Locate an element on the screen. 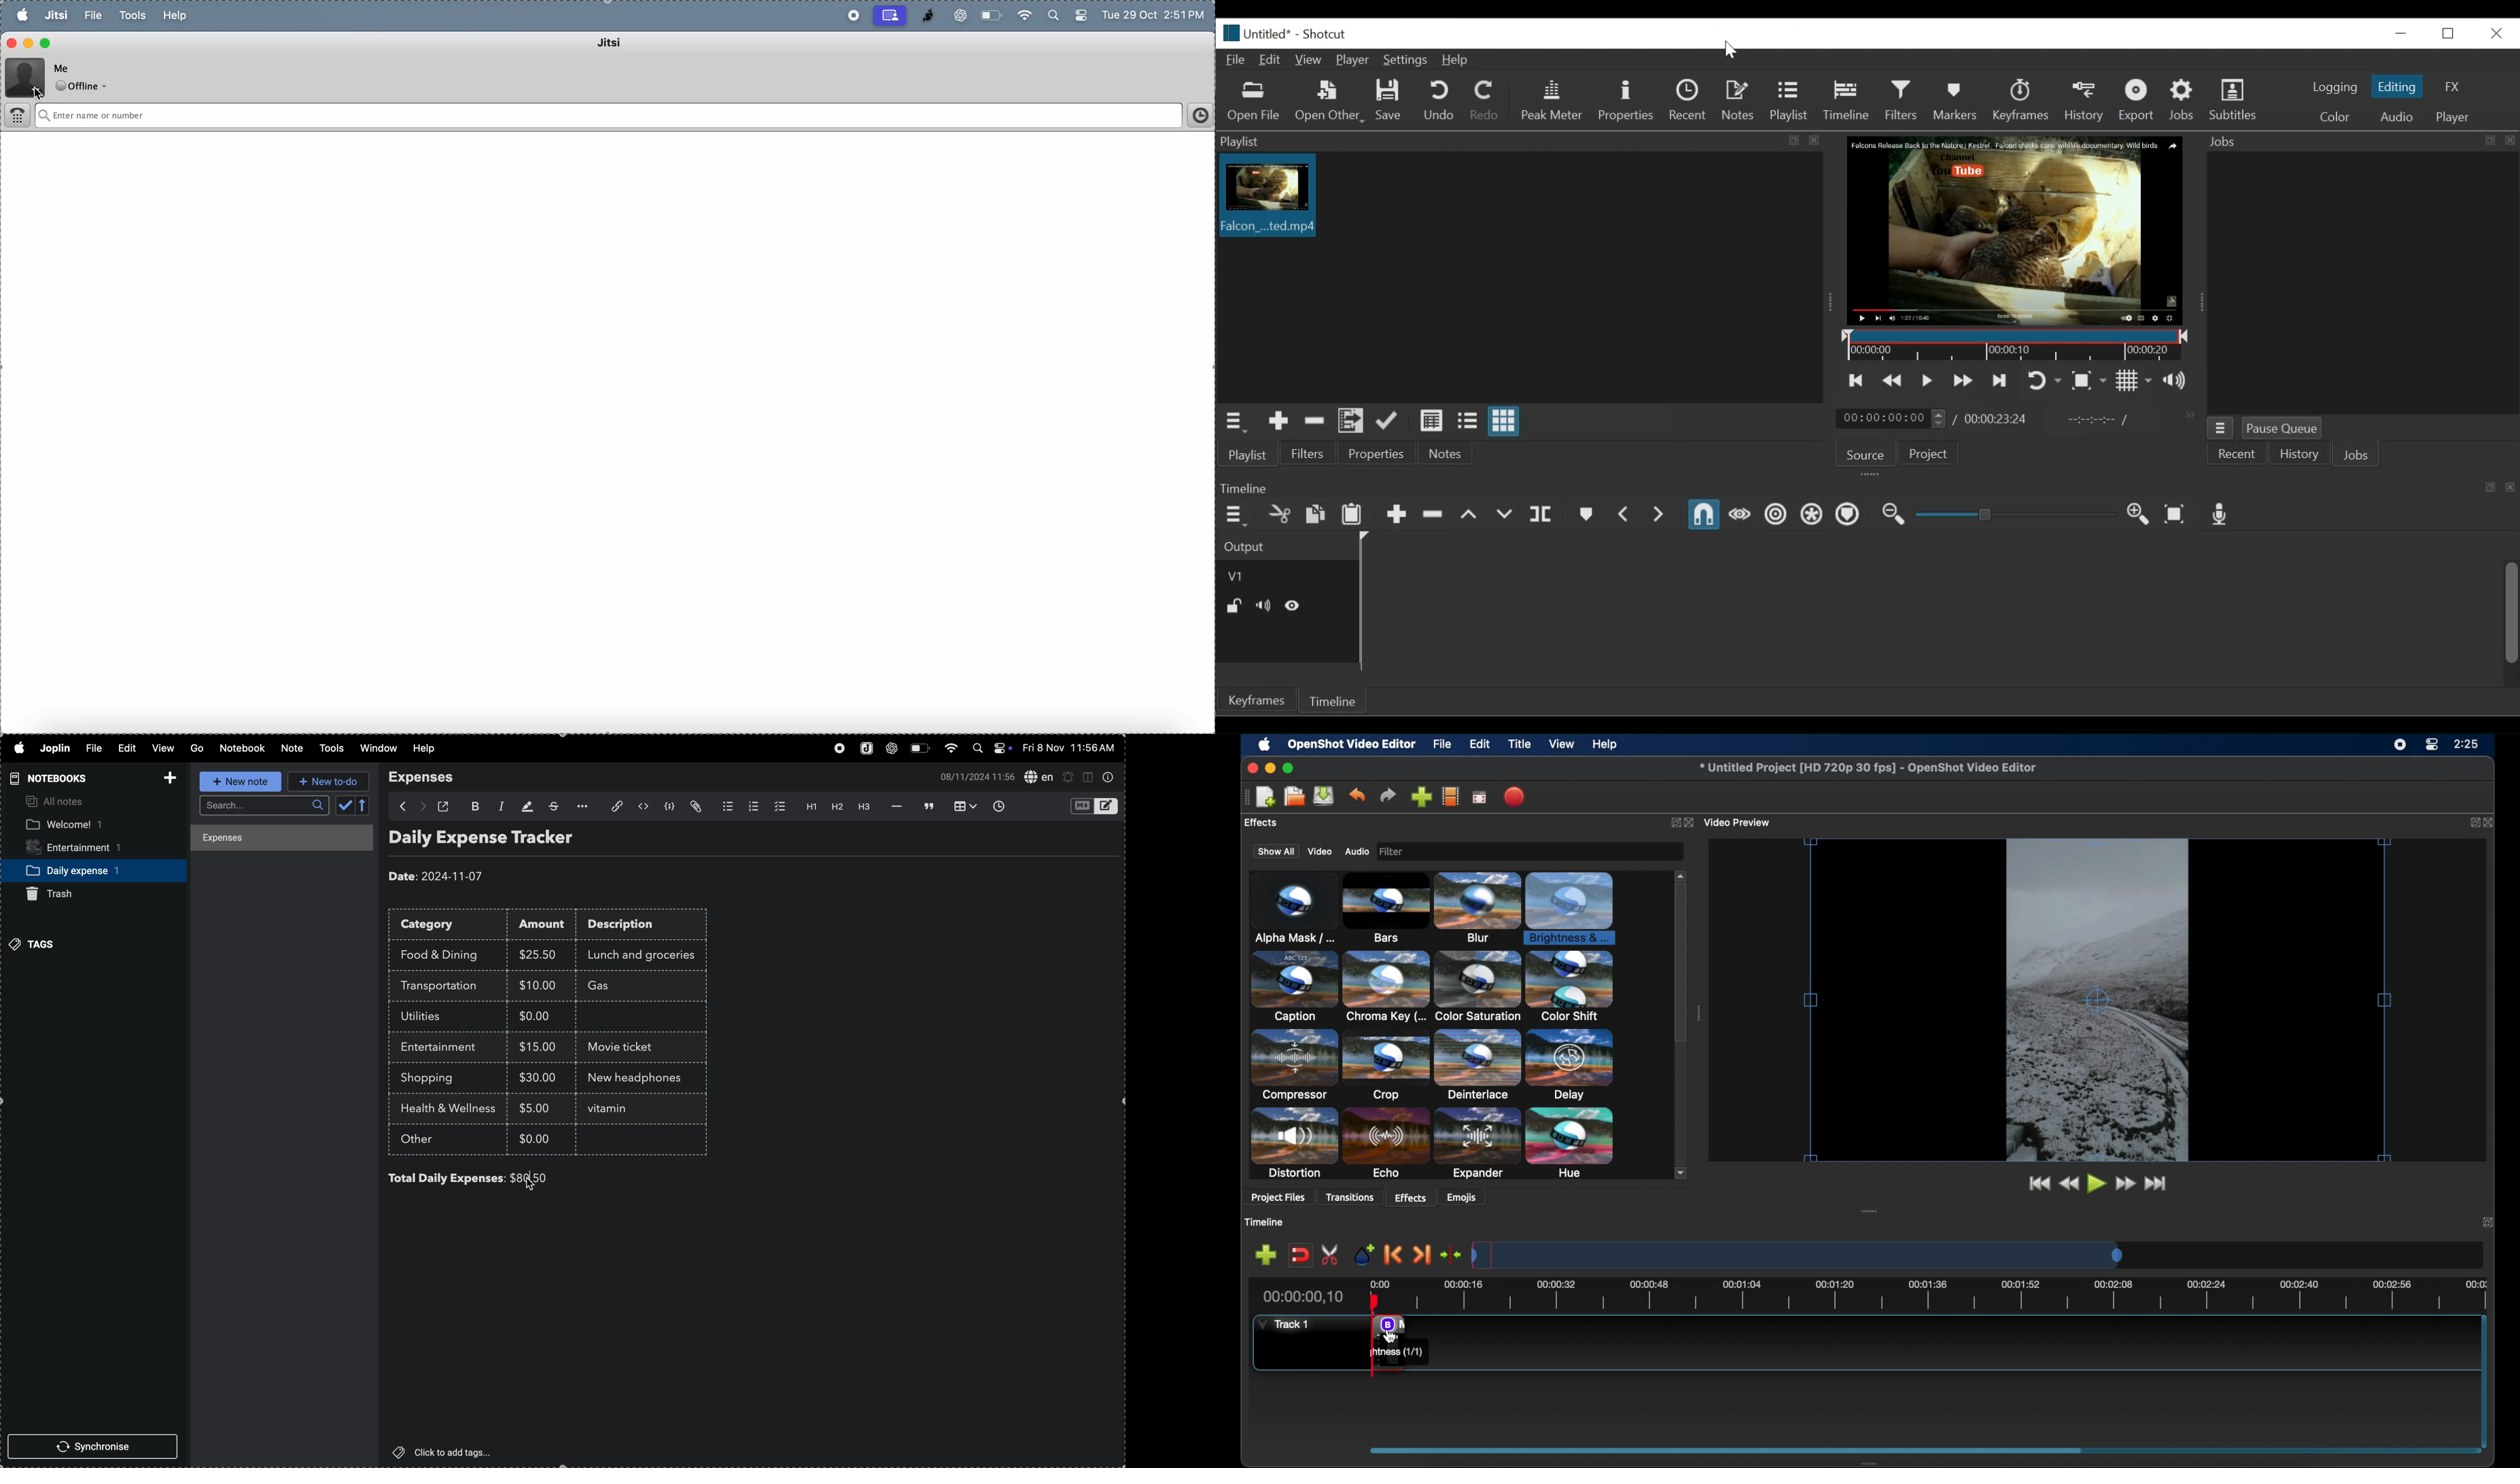  audio is located at coordinates (1358, 852).